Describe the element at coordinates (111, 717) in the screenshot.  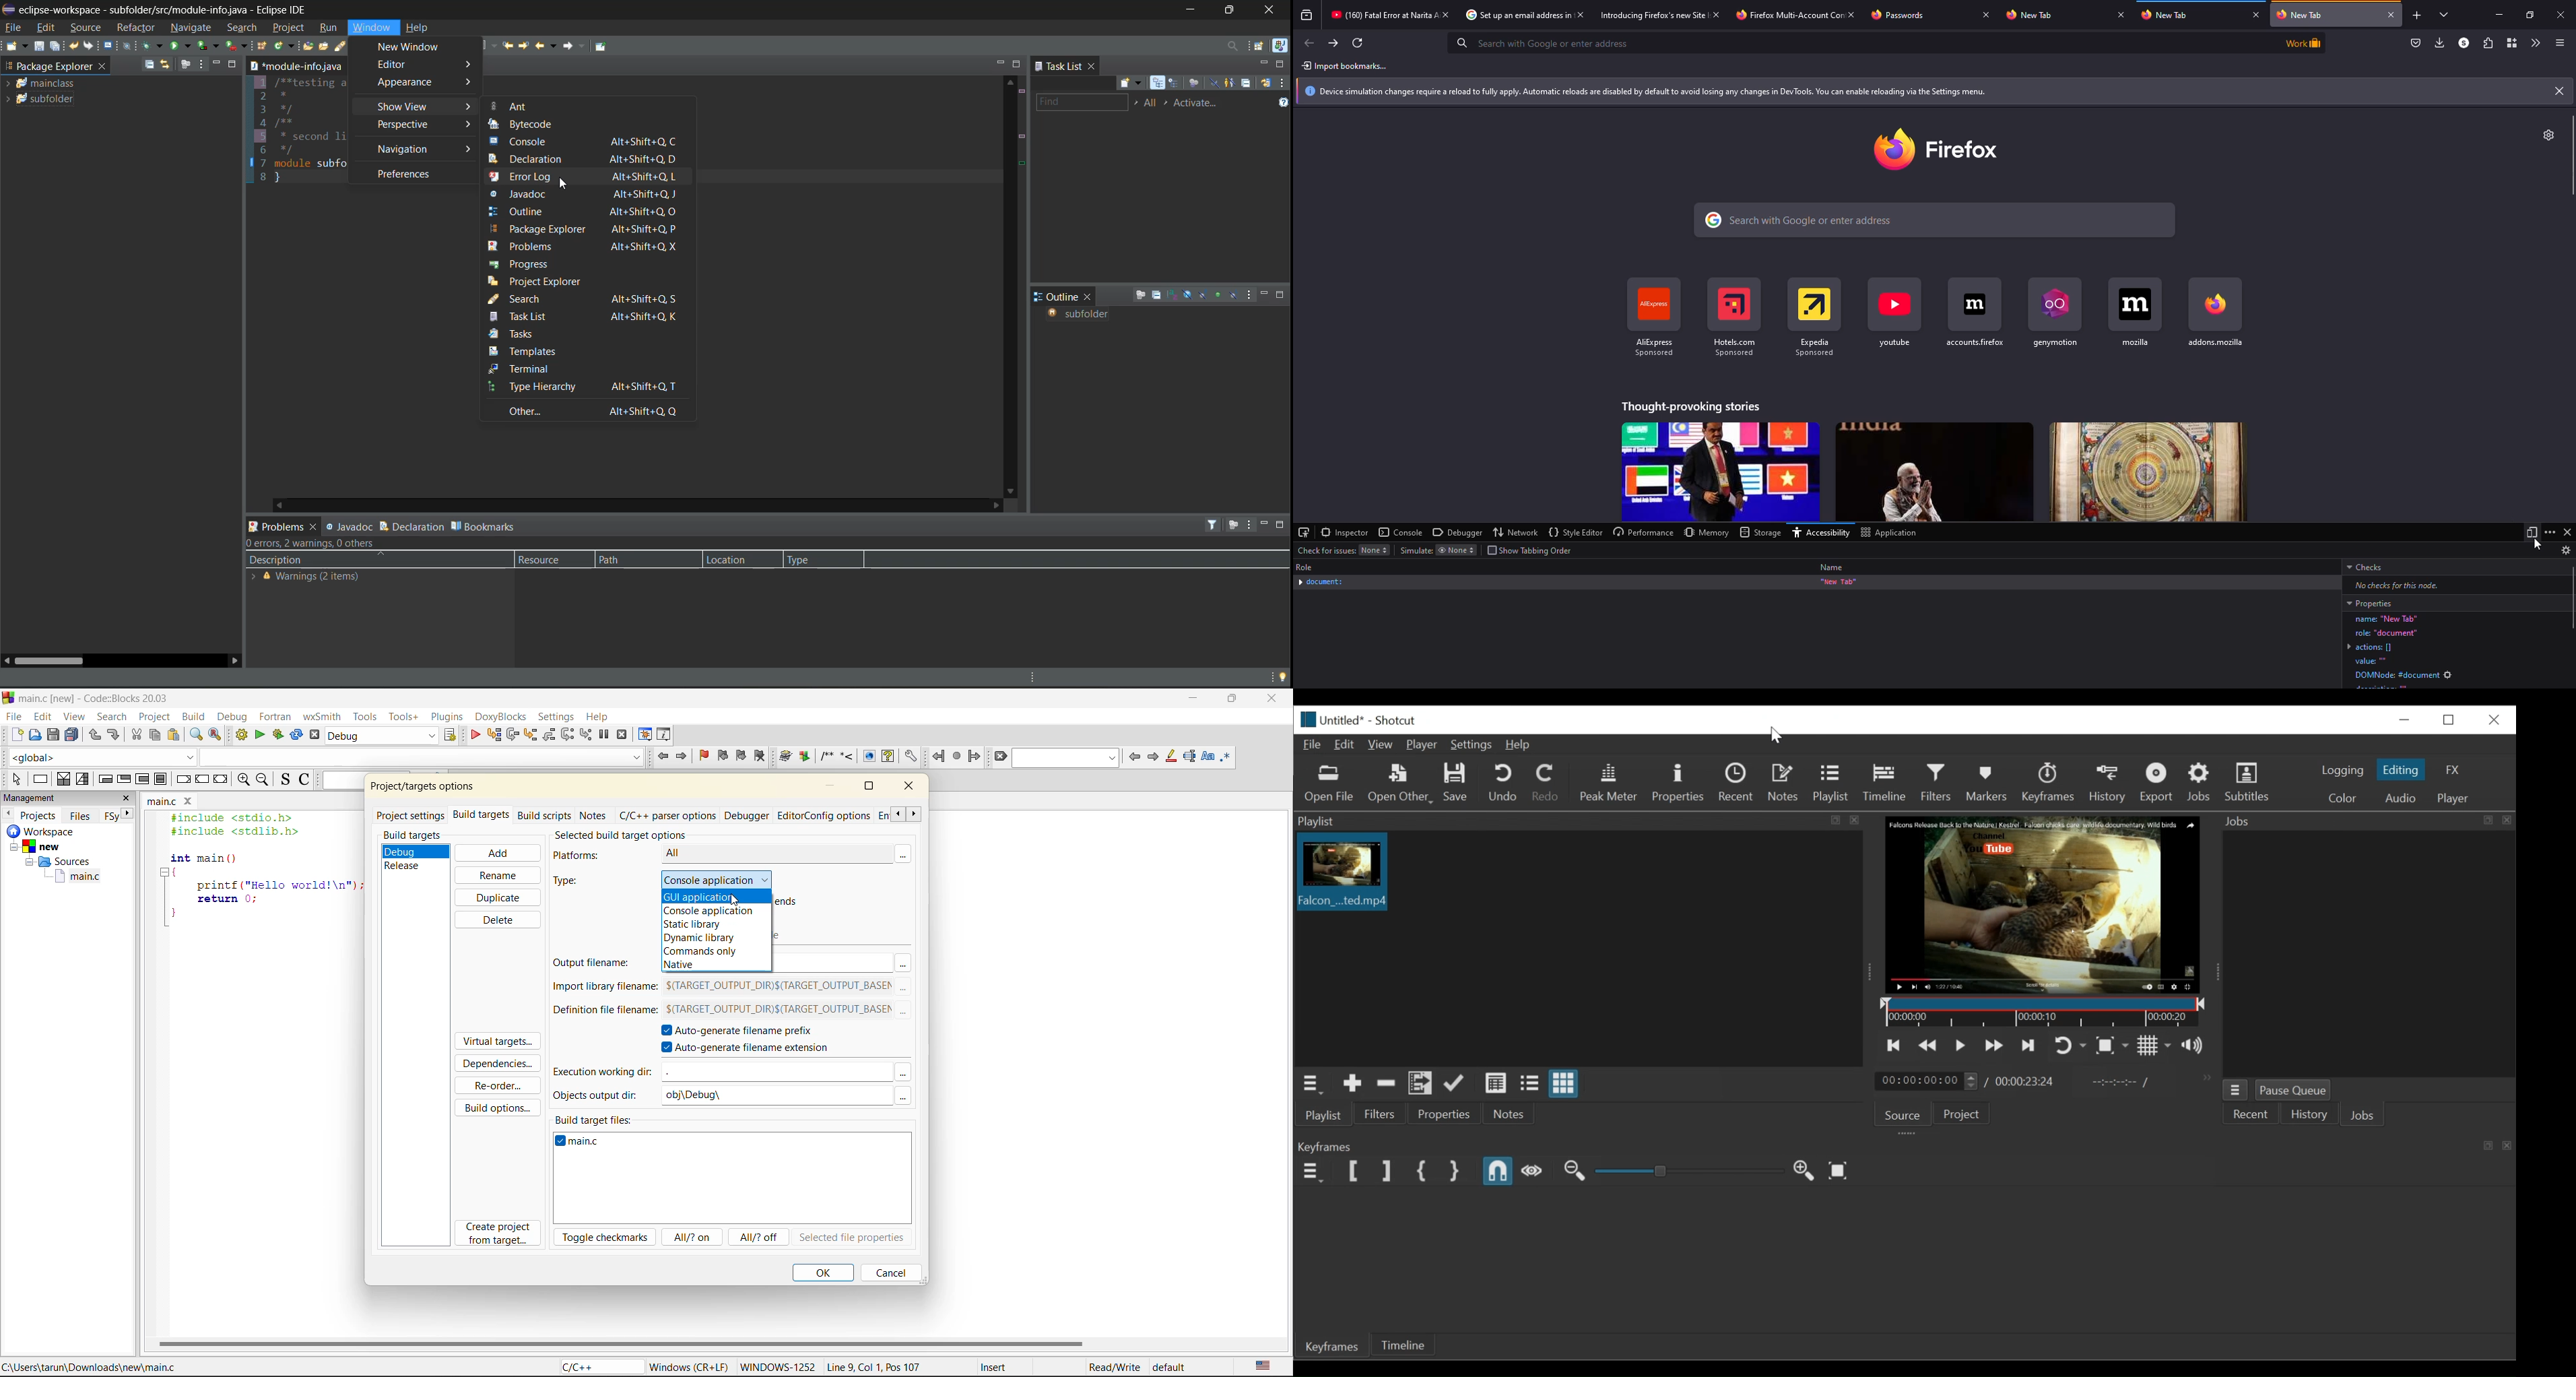
I see `search` at that location.